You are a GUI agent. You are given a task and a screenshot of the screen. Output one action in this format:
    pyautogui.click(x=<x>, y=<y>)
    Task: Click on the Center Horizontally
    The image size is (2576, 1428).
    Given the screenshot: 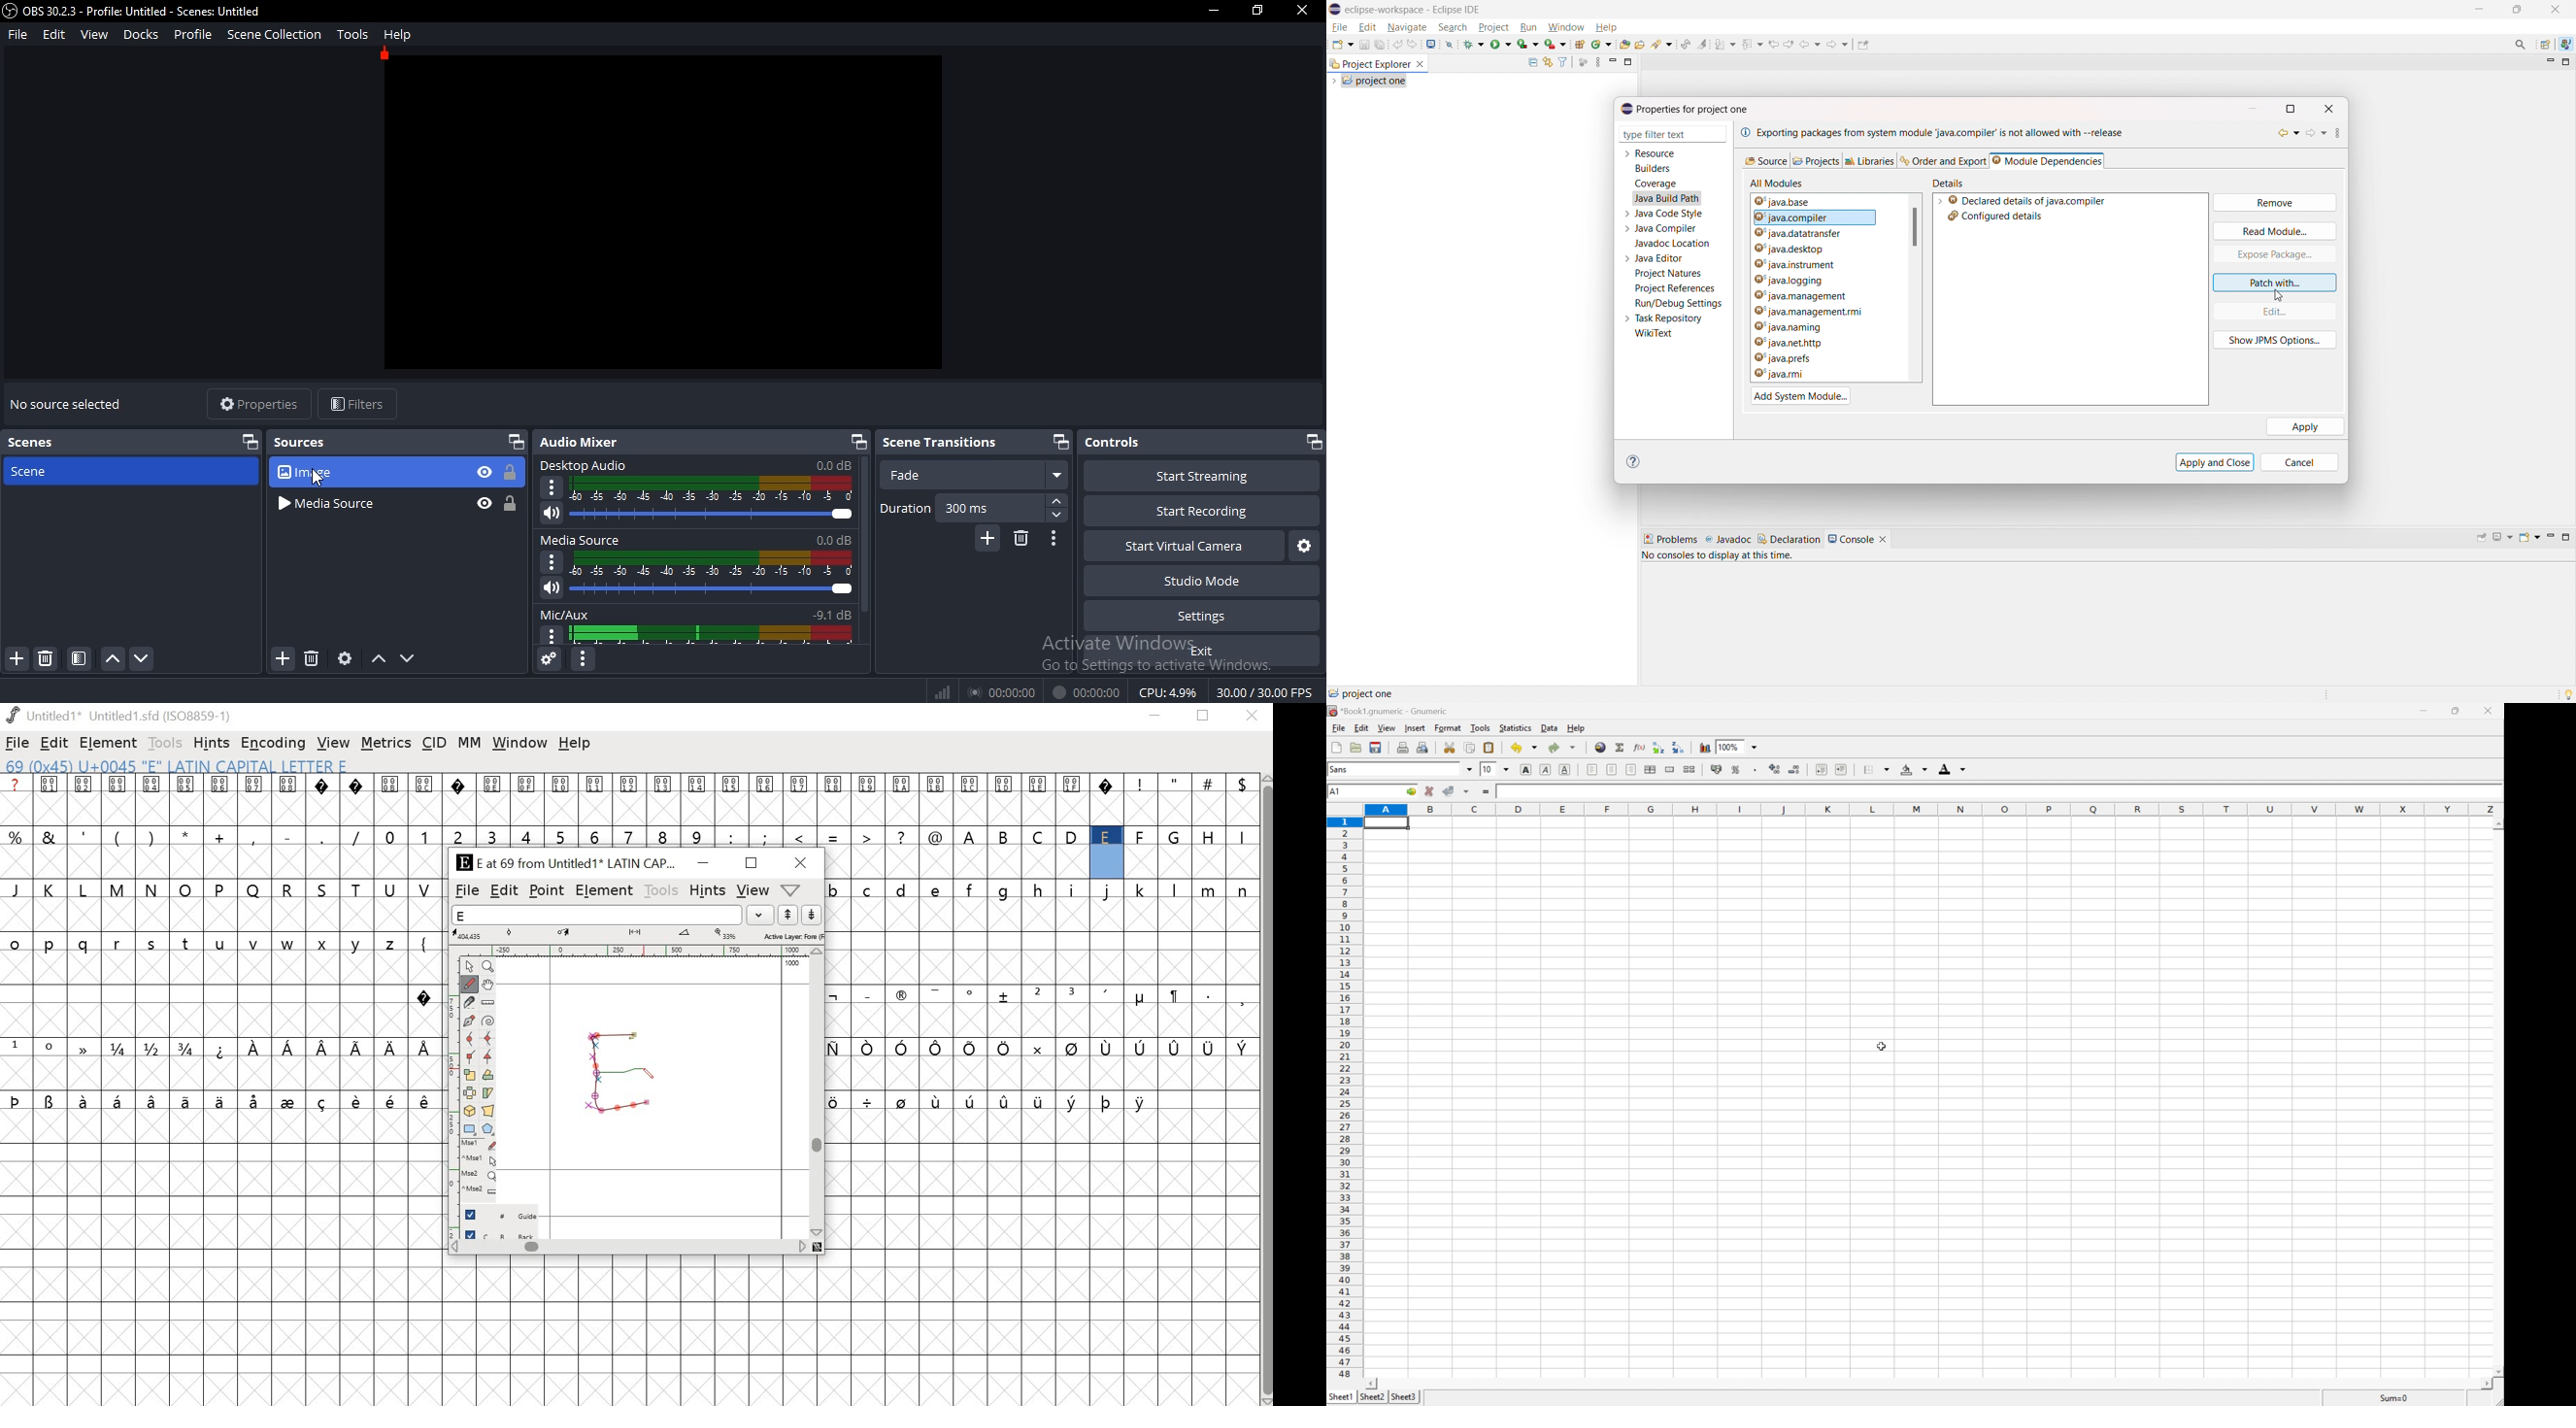 What is the action you would take?
    pyautogui.click(x=1612, y=770)
    